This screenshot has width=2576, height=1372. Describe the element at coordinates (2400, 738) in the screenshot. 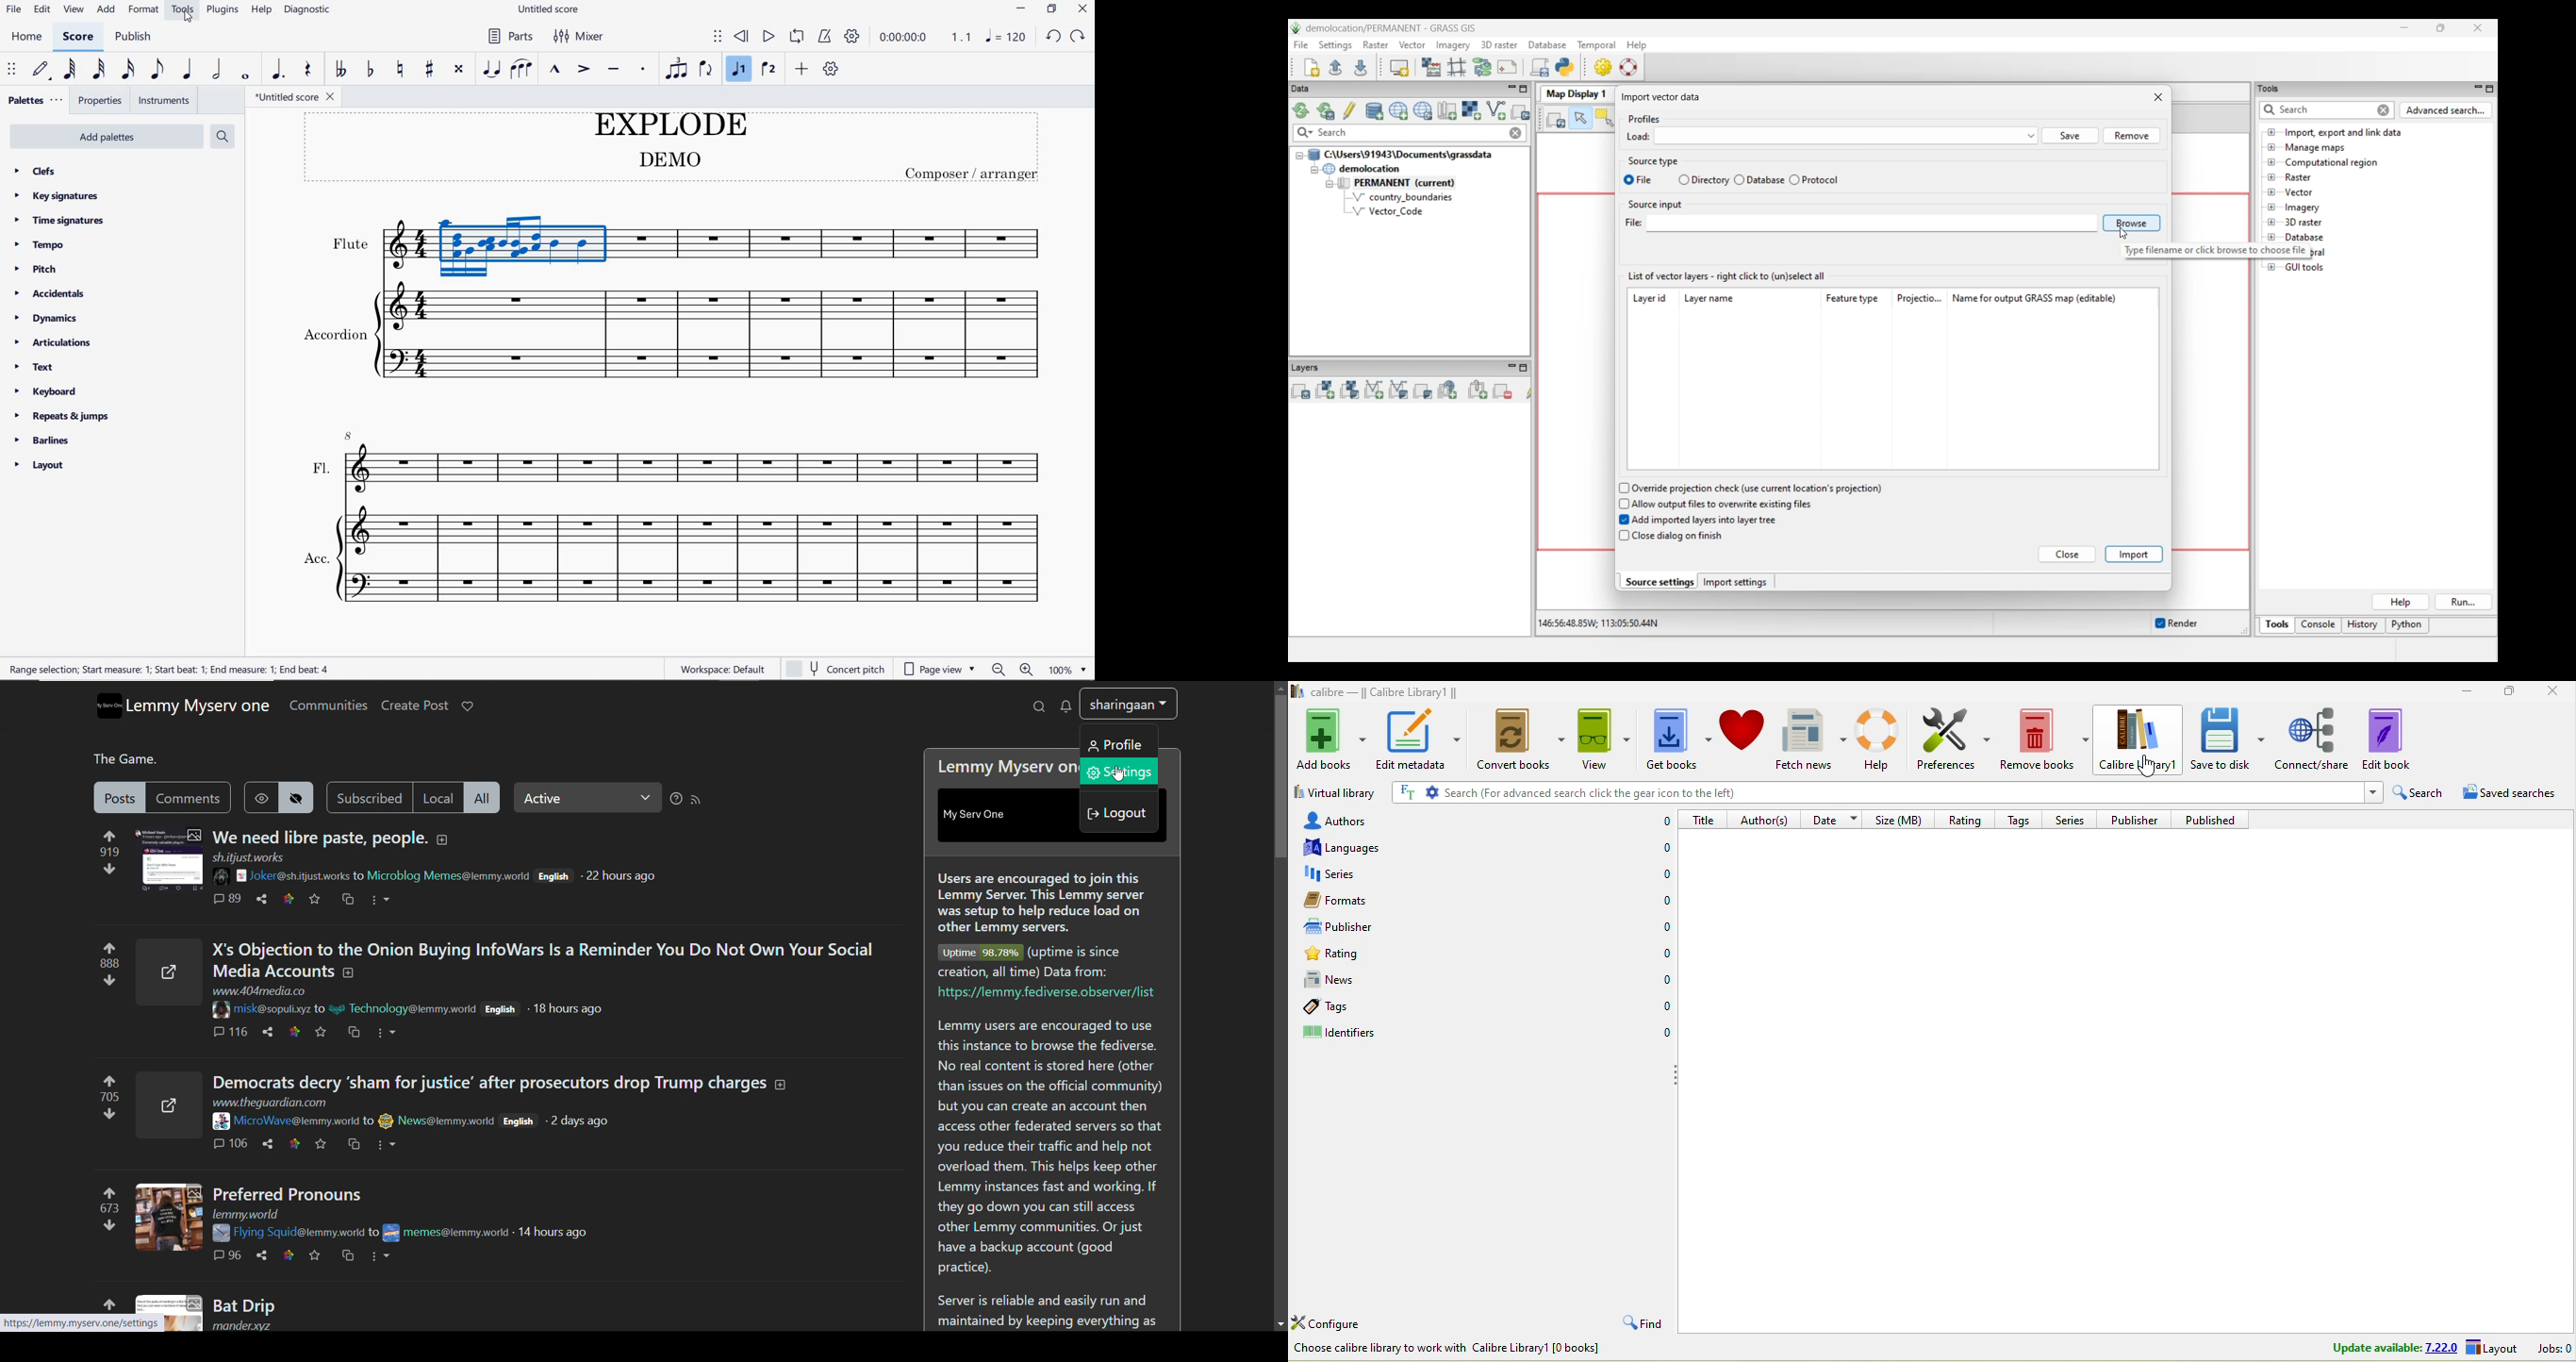

I see `edit book` at that location.